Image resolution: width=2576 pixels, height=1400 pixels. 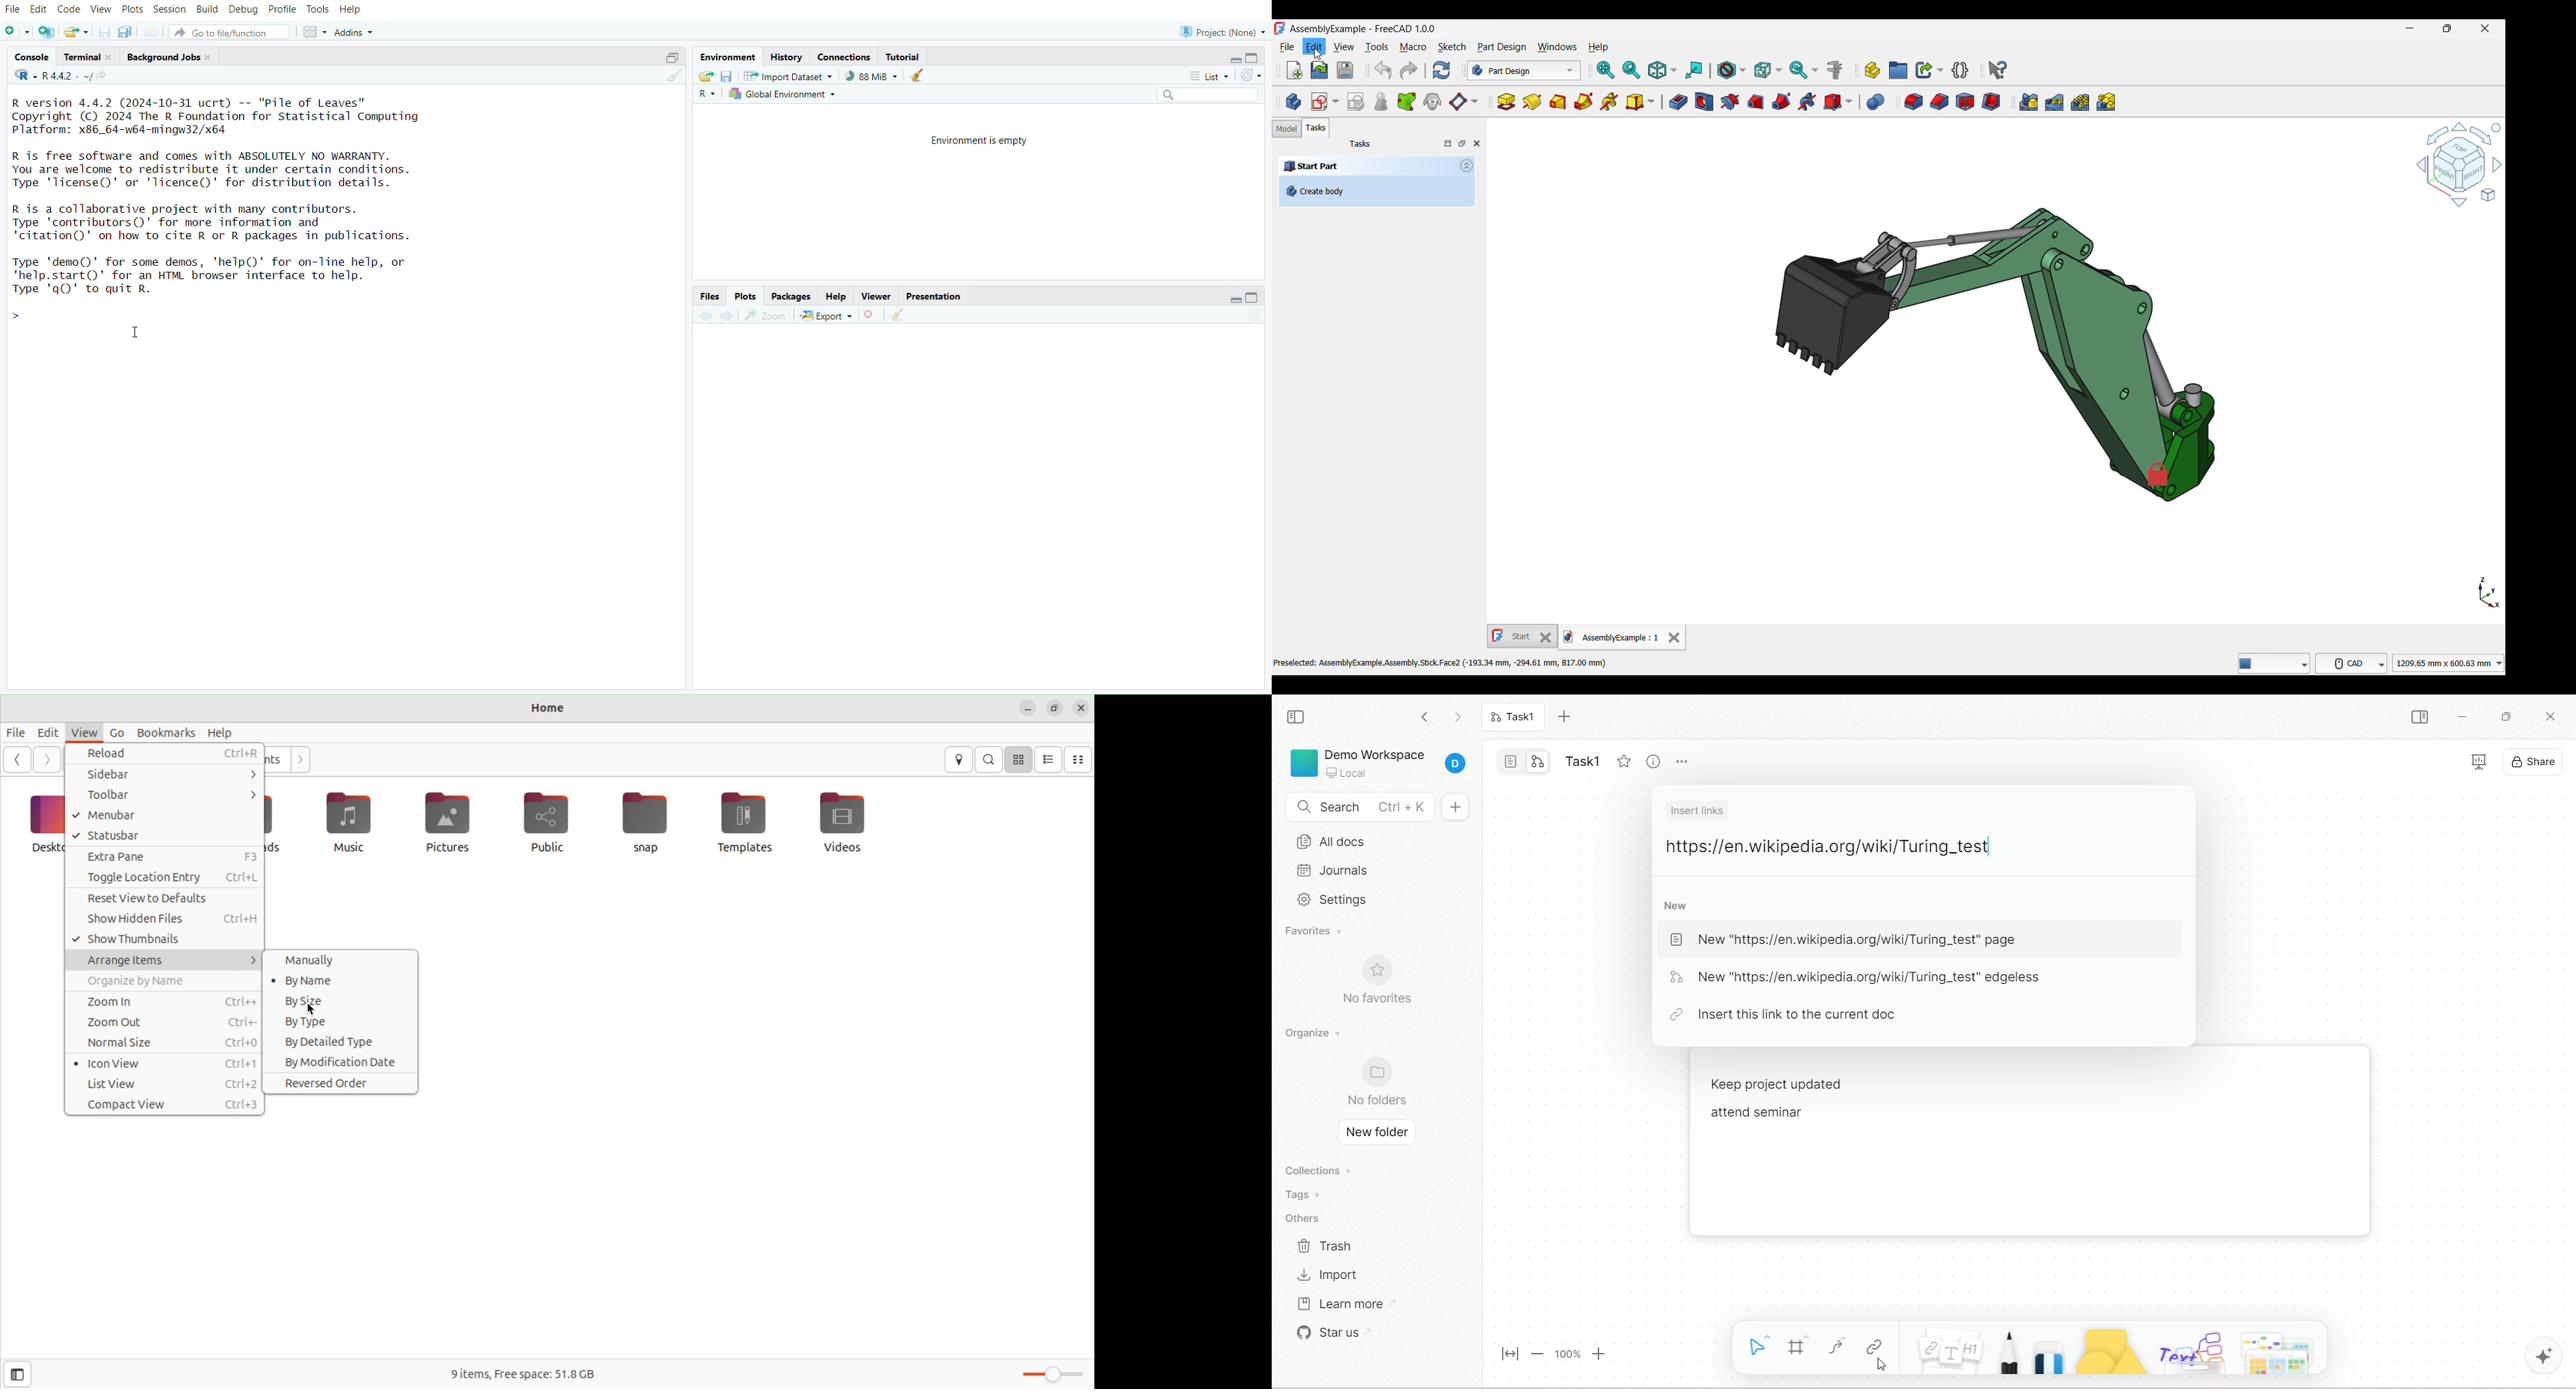 What do you see at coordinates (1288, 47) in the screenshot?
I see `File menu` at bounding box center [1288, 47].